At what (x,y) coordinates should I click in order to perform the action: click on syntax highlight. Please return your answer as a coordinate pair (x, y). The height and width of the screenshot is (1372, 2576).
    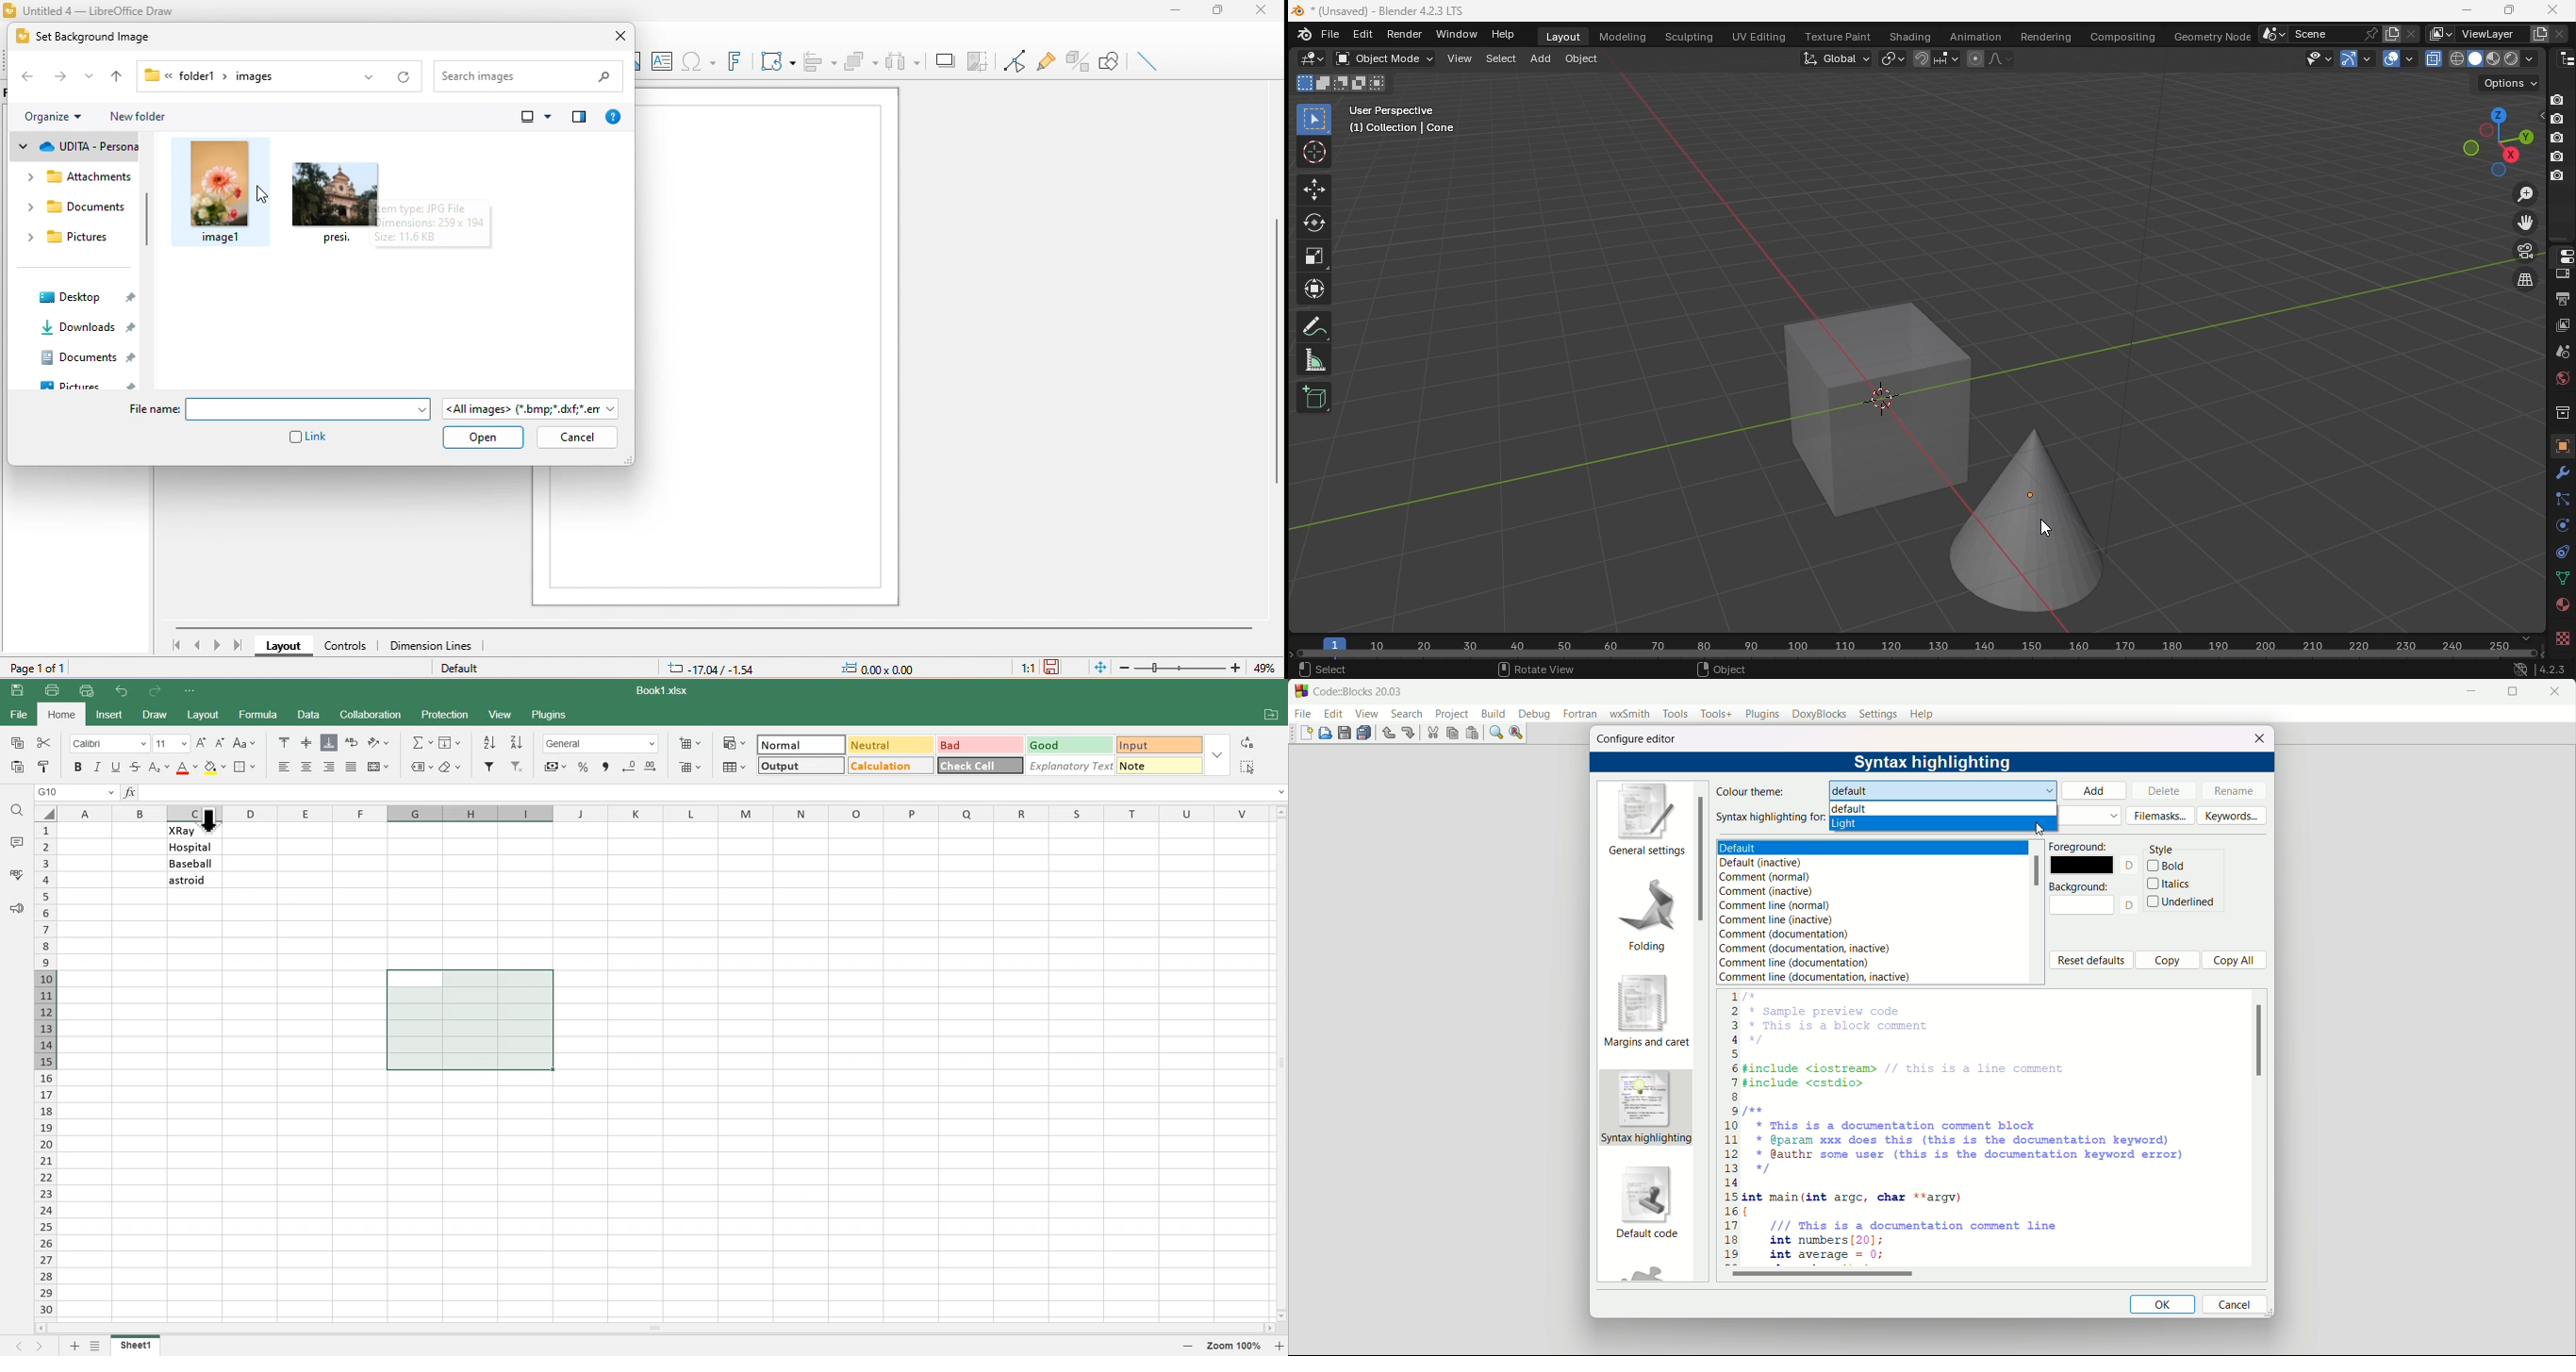
    Looking at the image, I should click on (1935, 761).